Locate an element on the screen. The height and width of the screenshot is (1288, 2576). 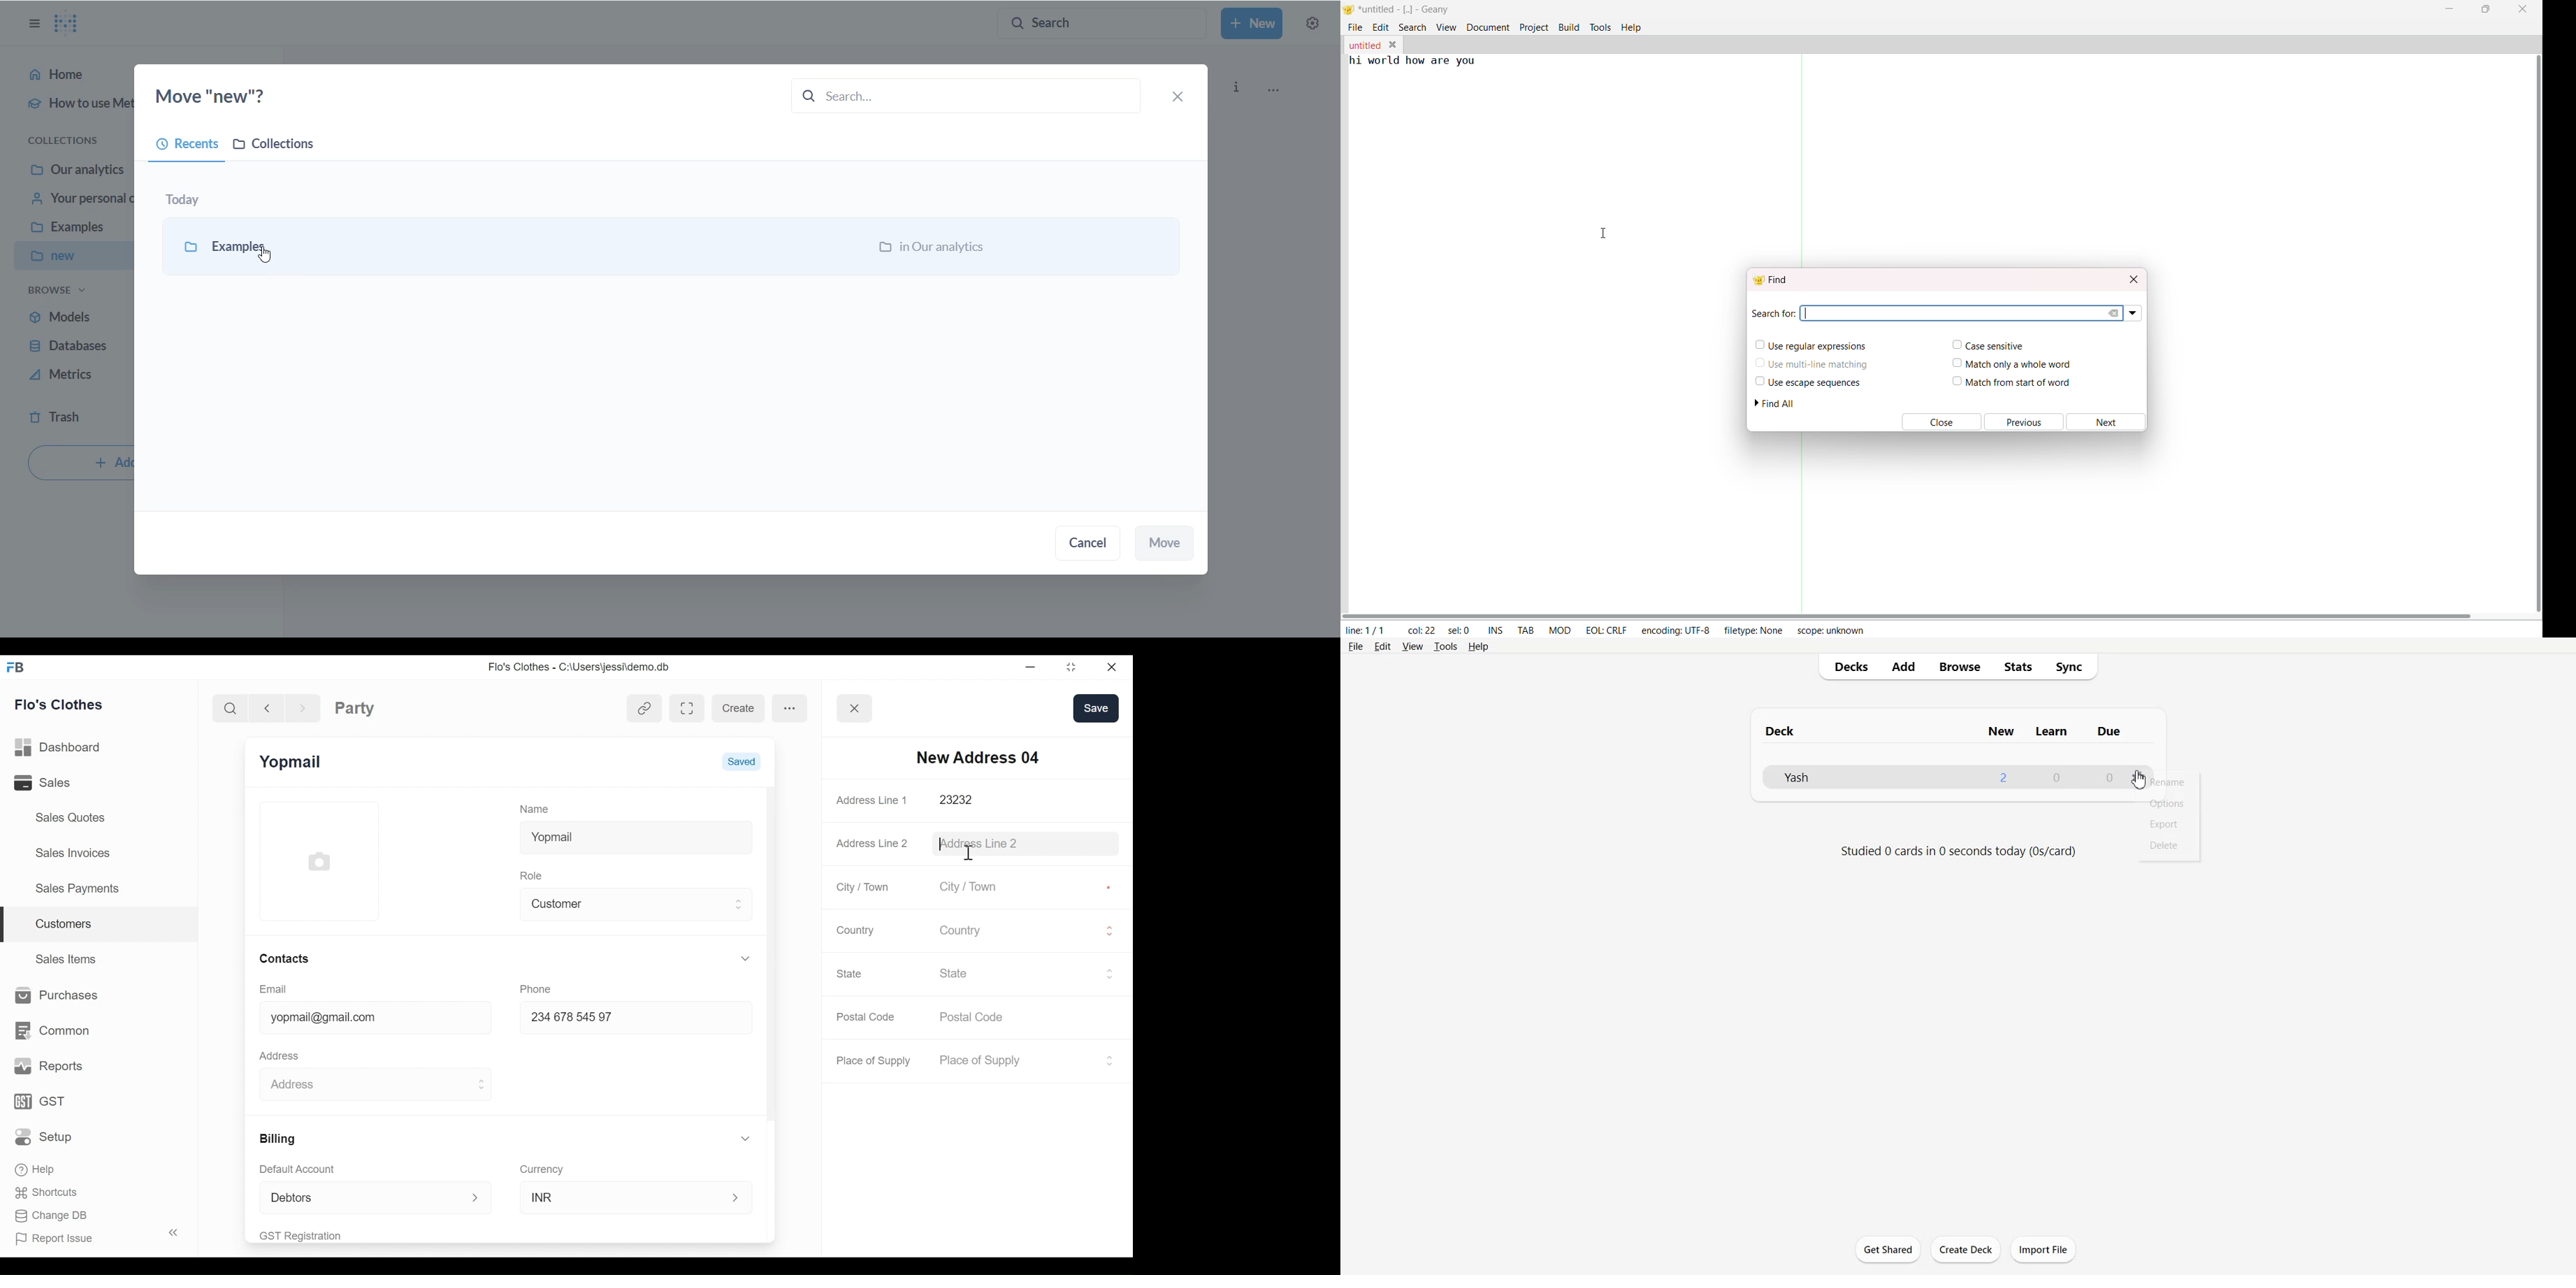
TODAY is located at coordinates (193, 196).